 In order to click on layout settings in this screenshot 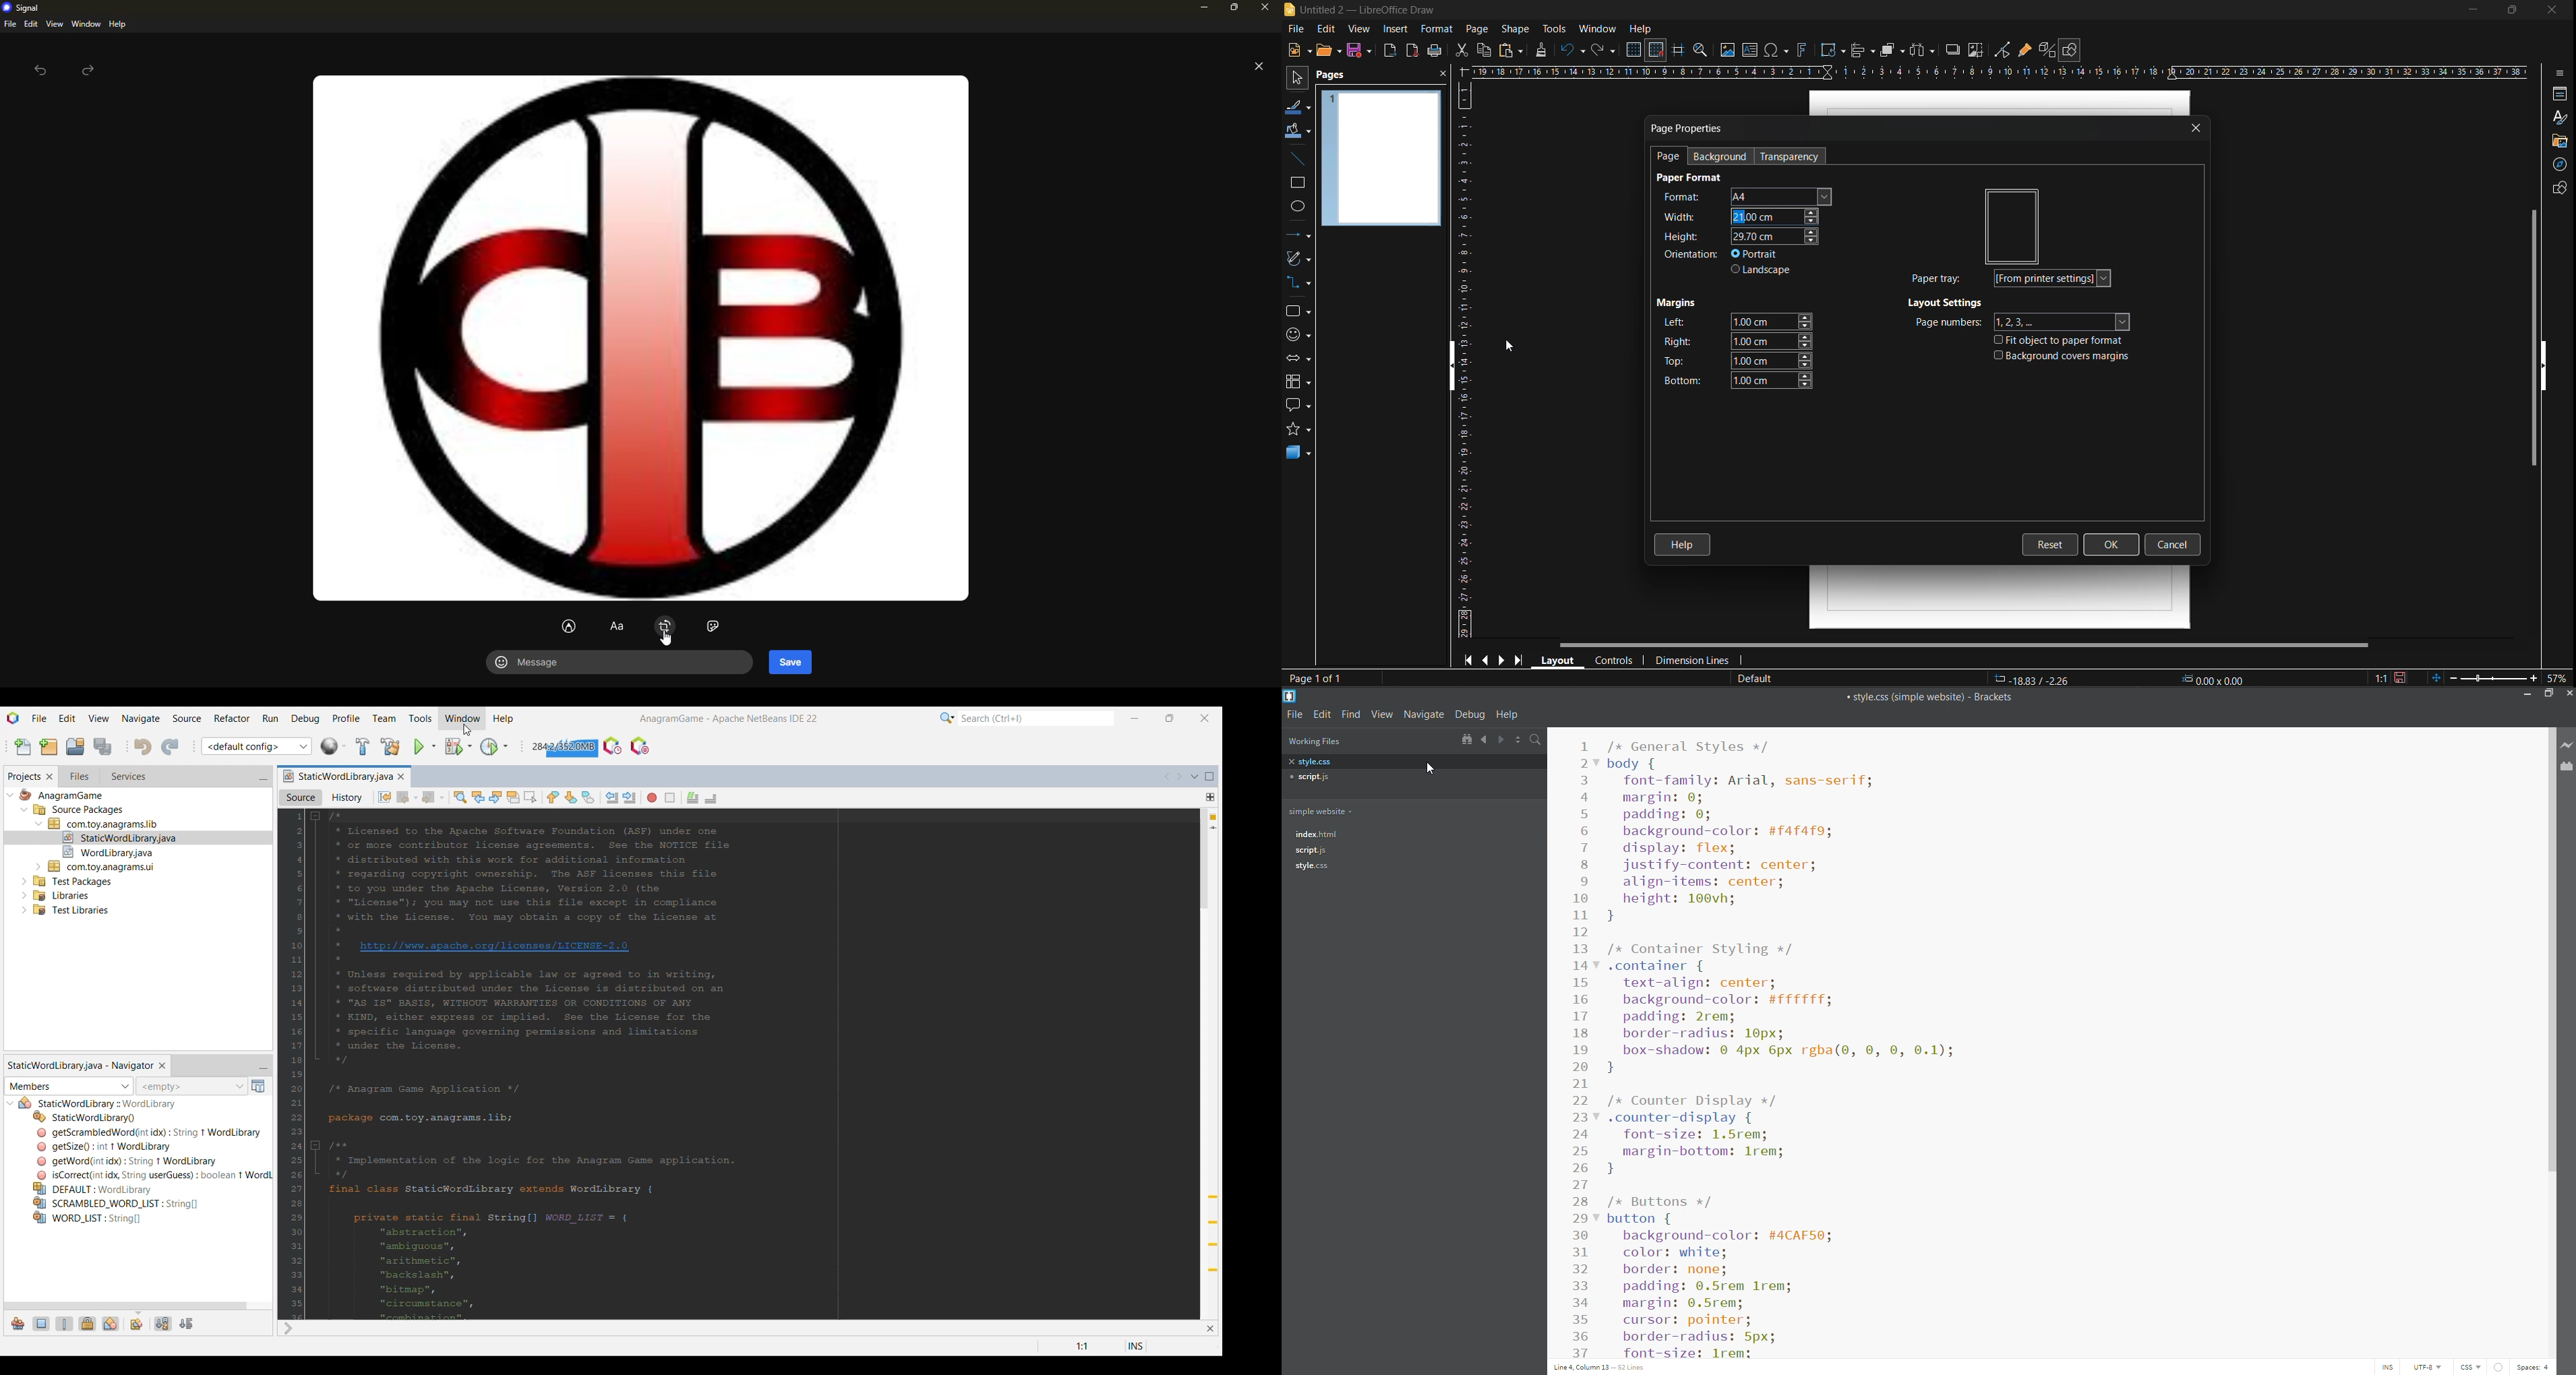, I will do `click(1948, 305)`.